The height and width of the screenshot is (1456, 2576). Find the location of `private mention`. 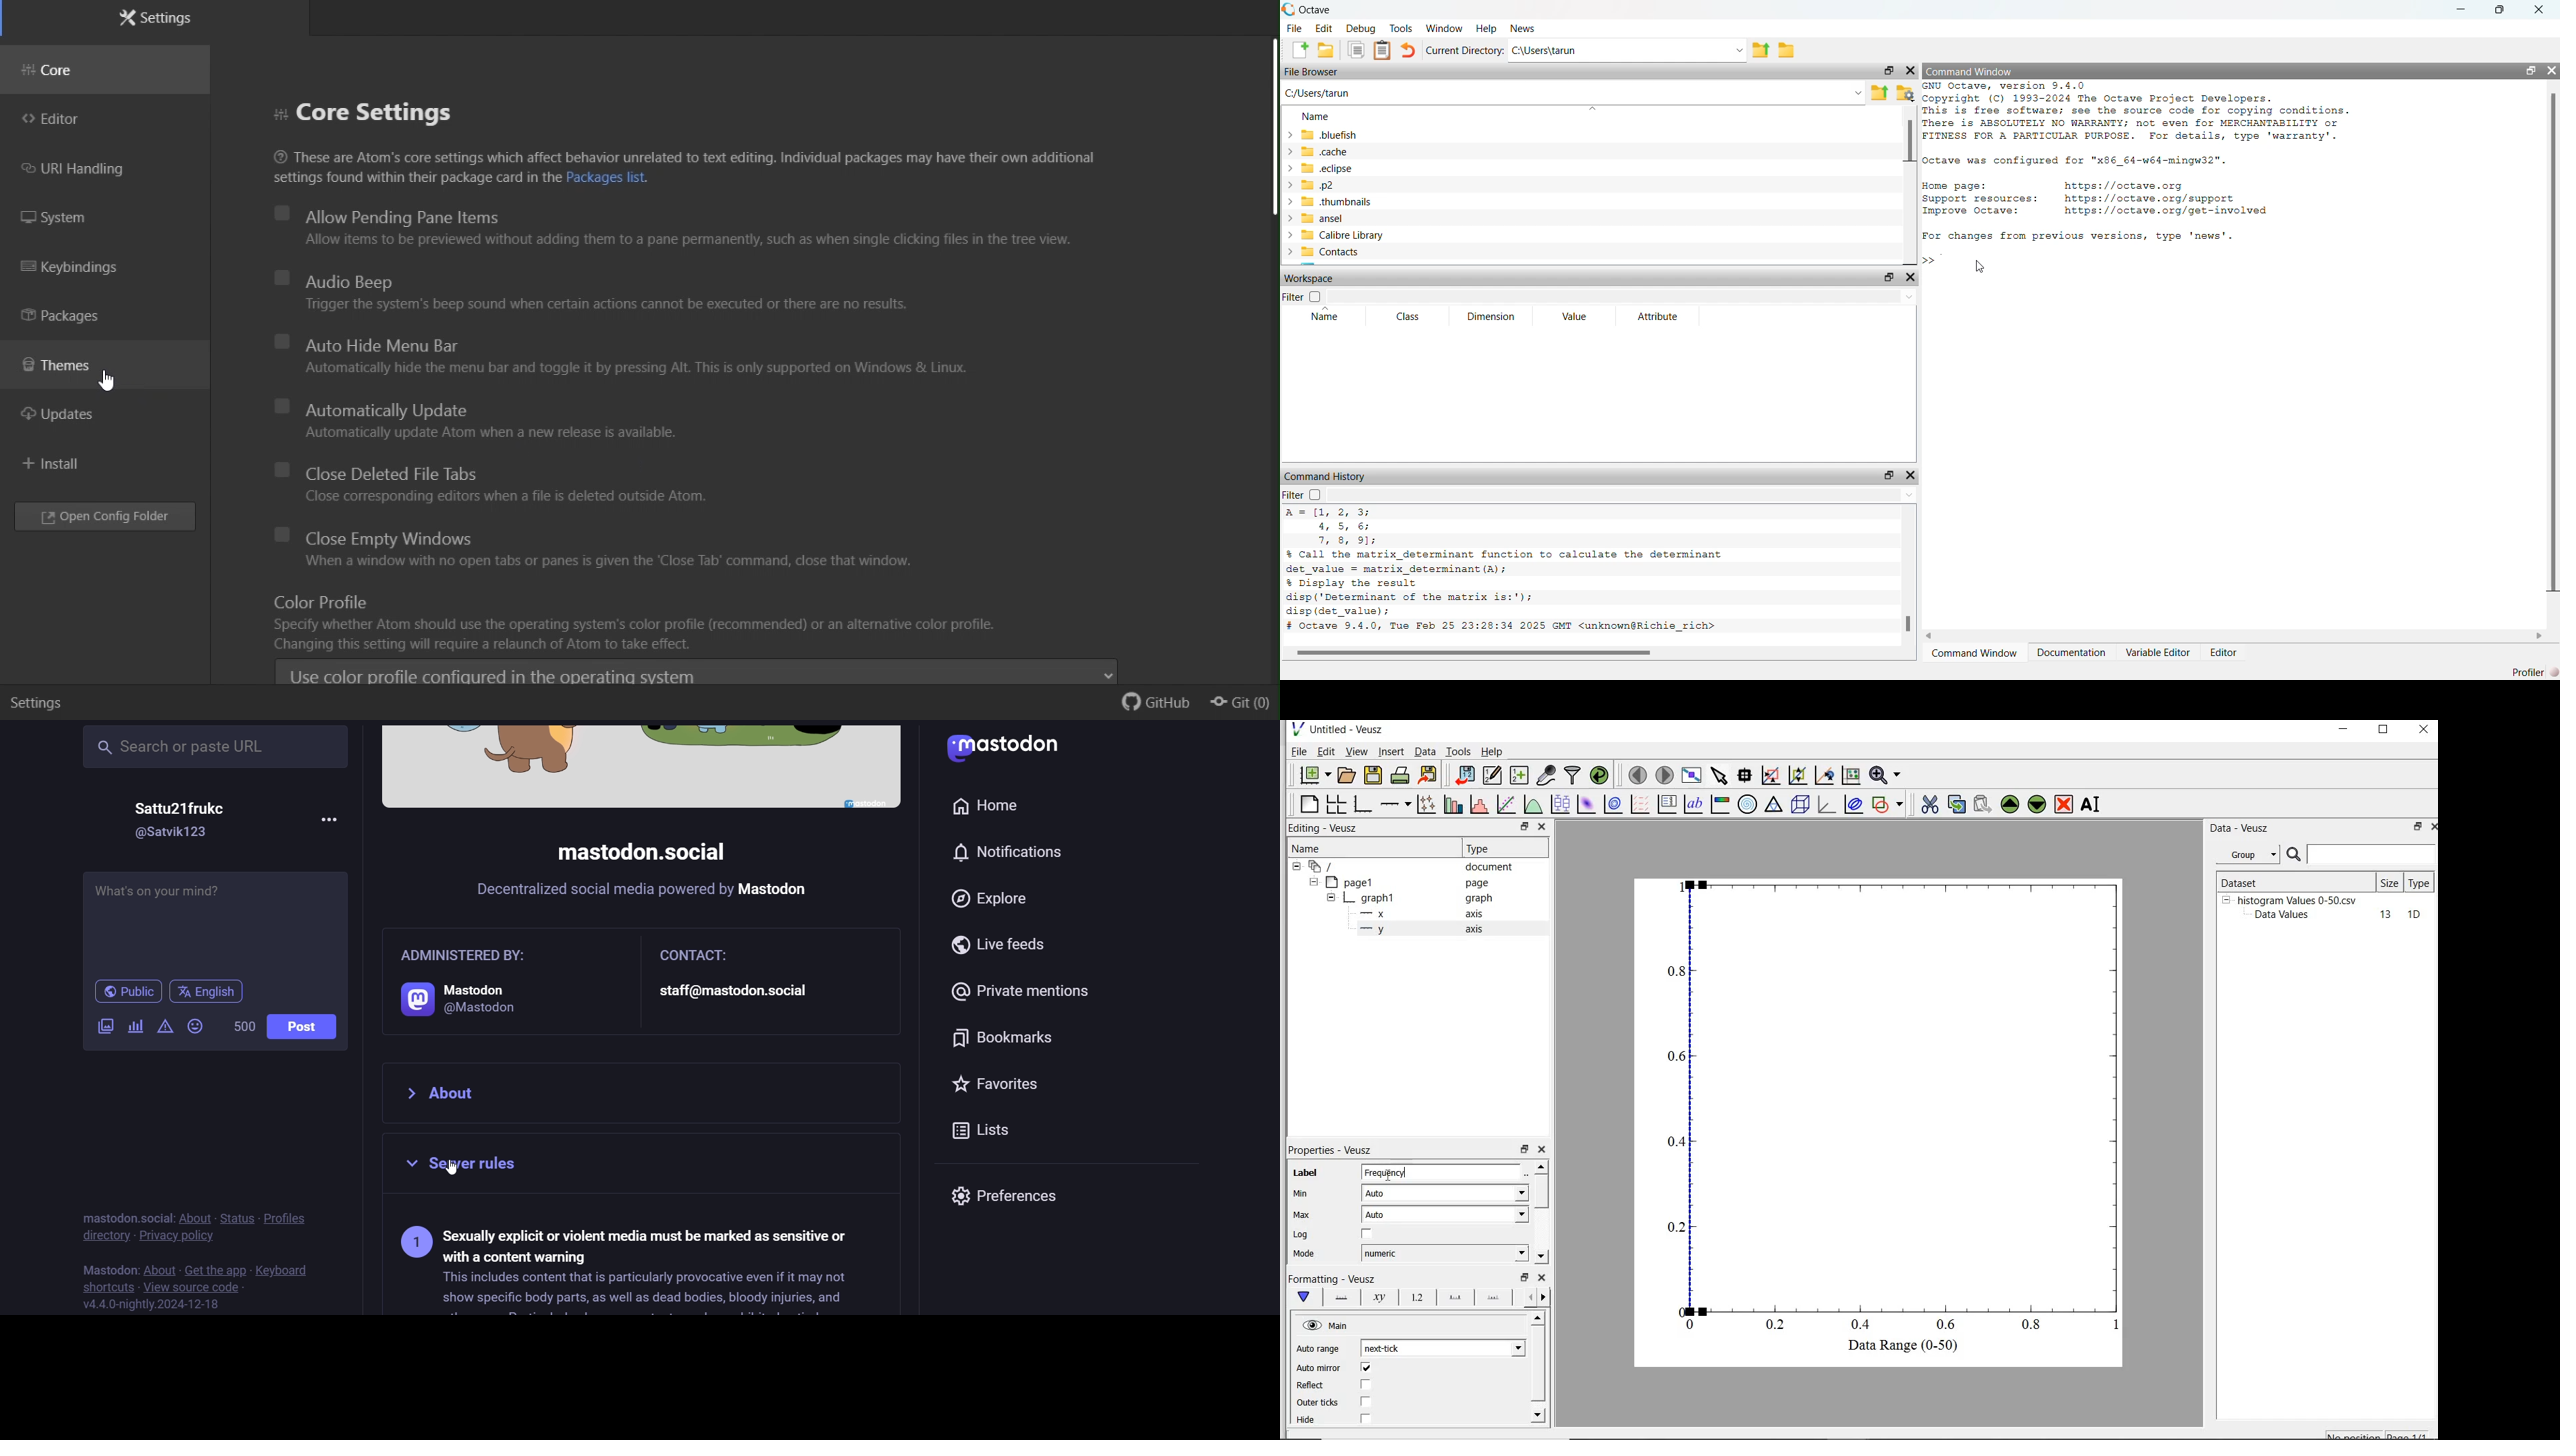

private mention is located at coordinates (1030, 987).